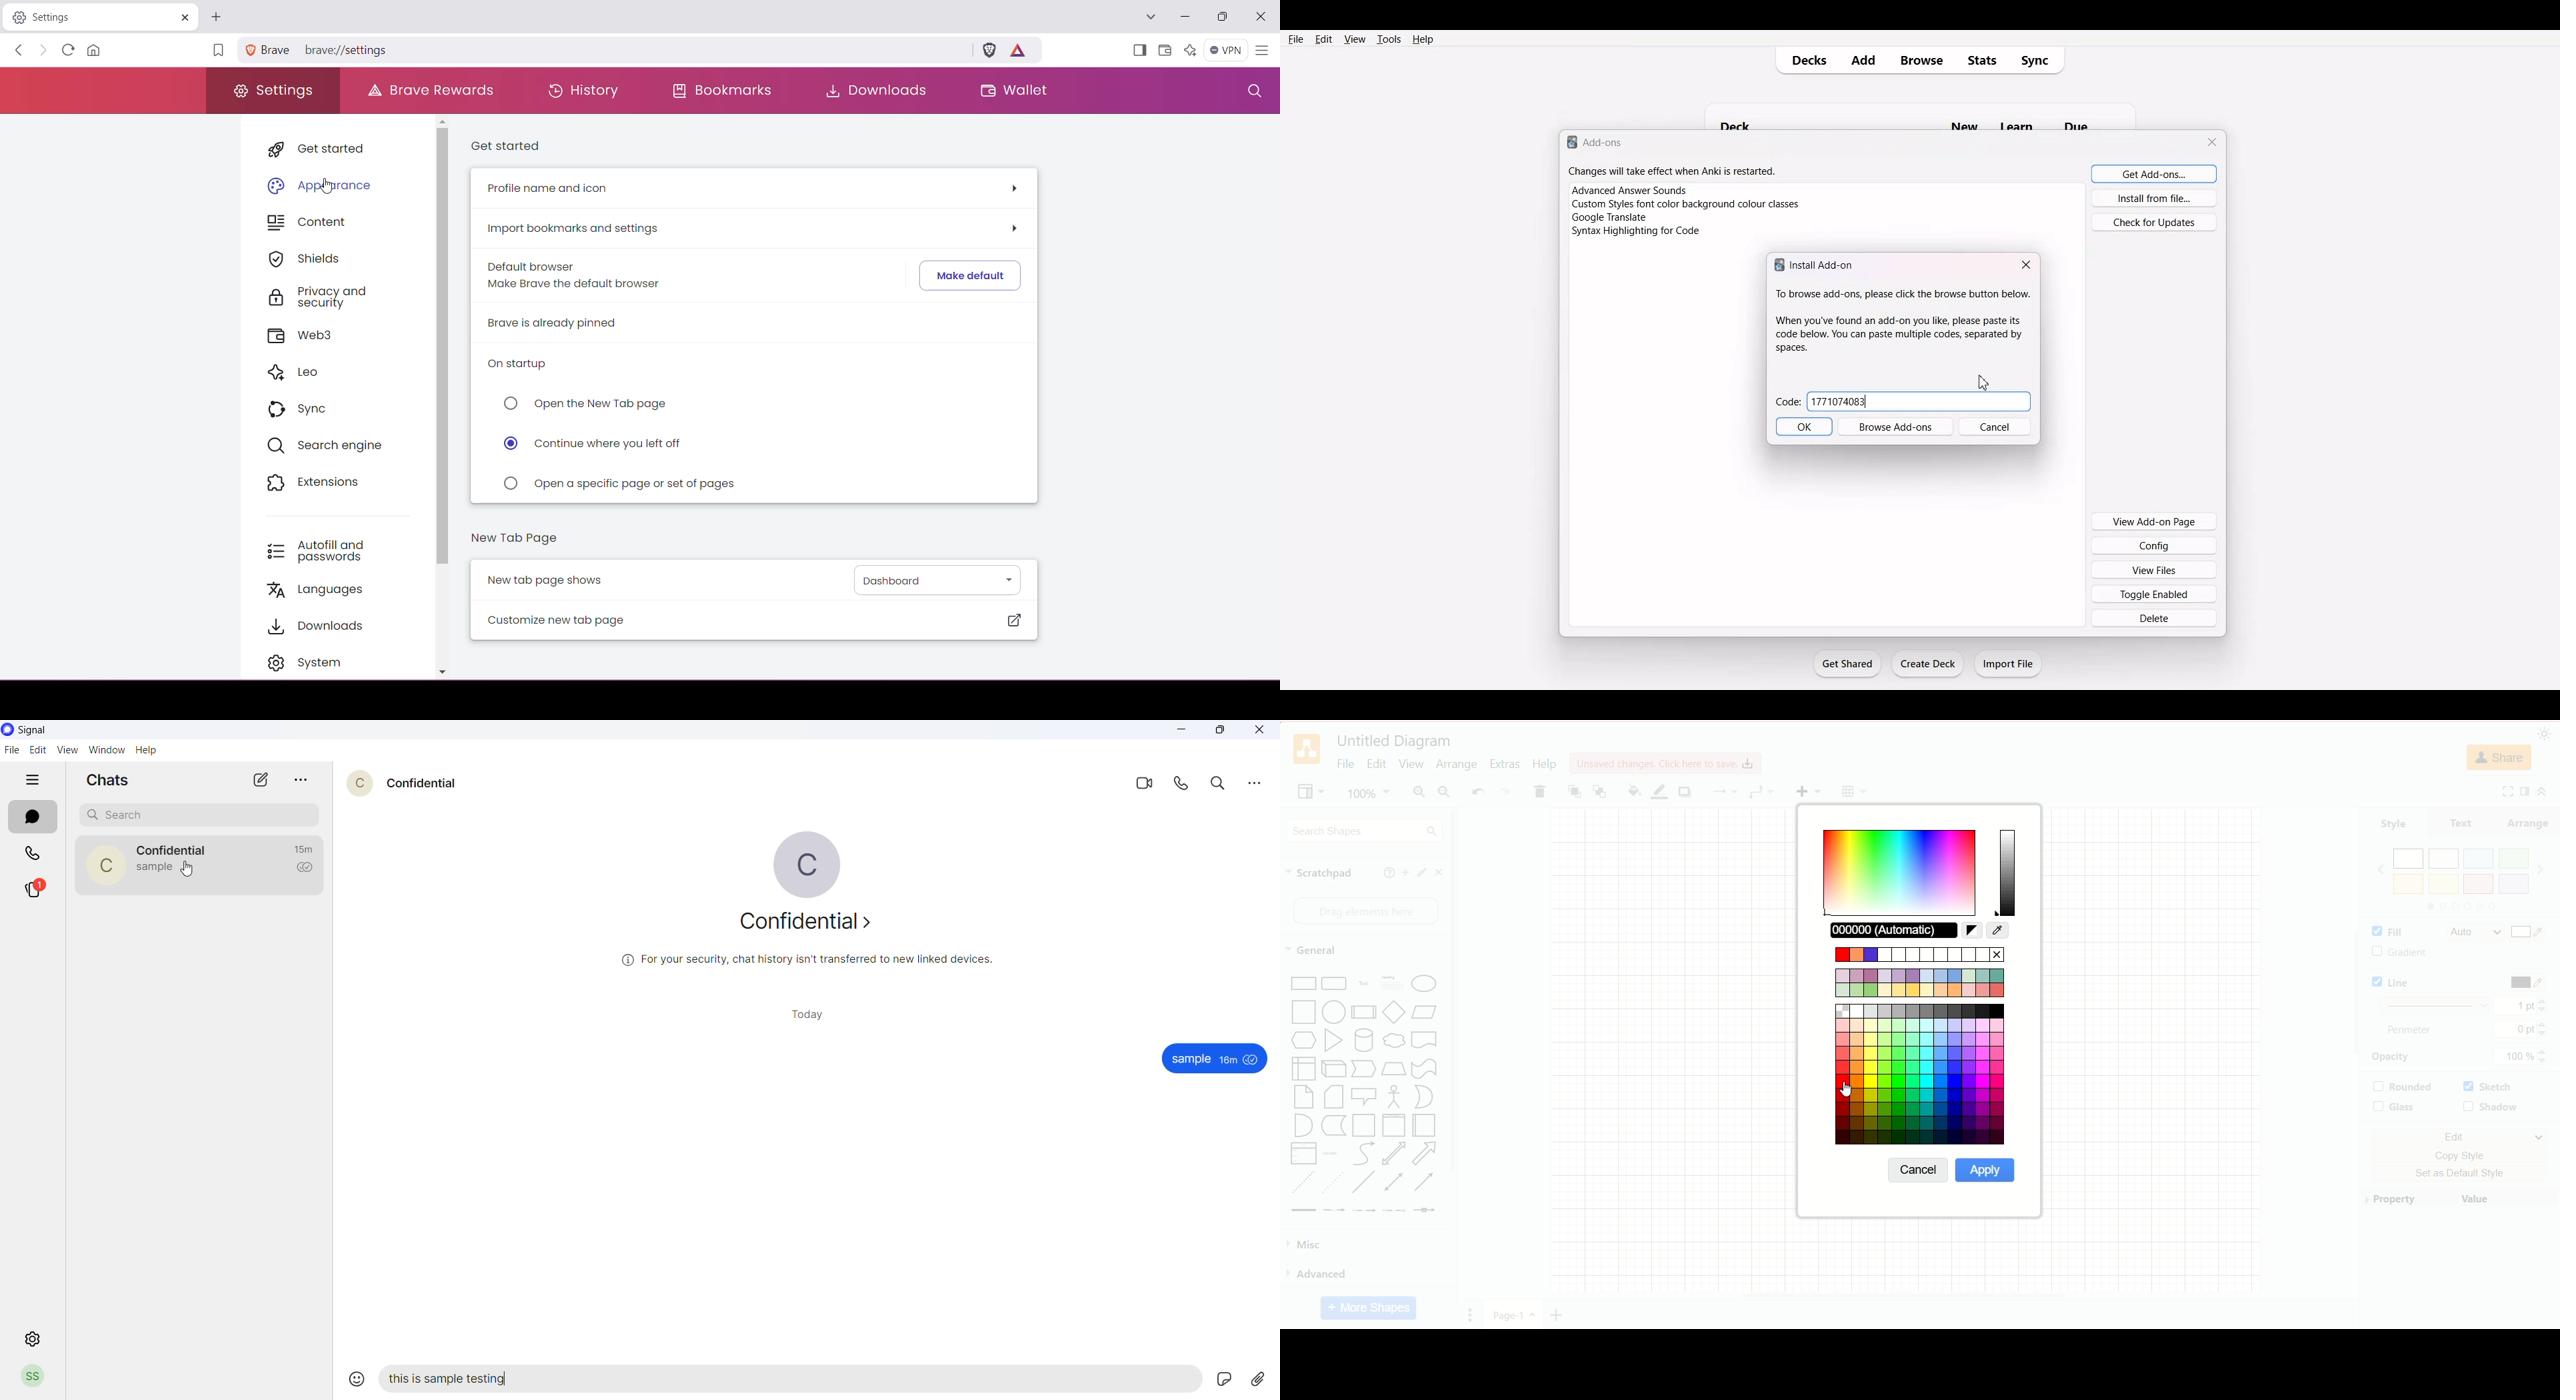  Describe the element at coordinates (306, 868) in the screenshot. I see `read recipient ` at that location.